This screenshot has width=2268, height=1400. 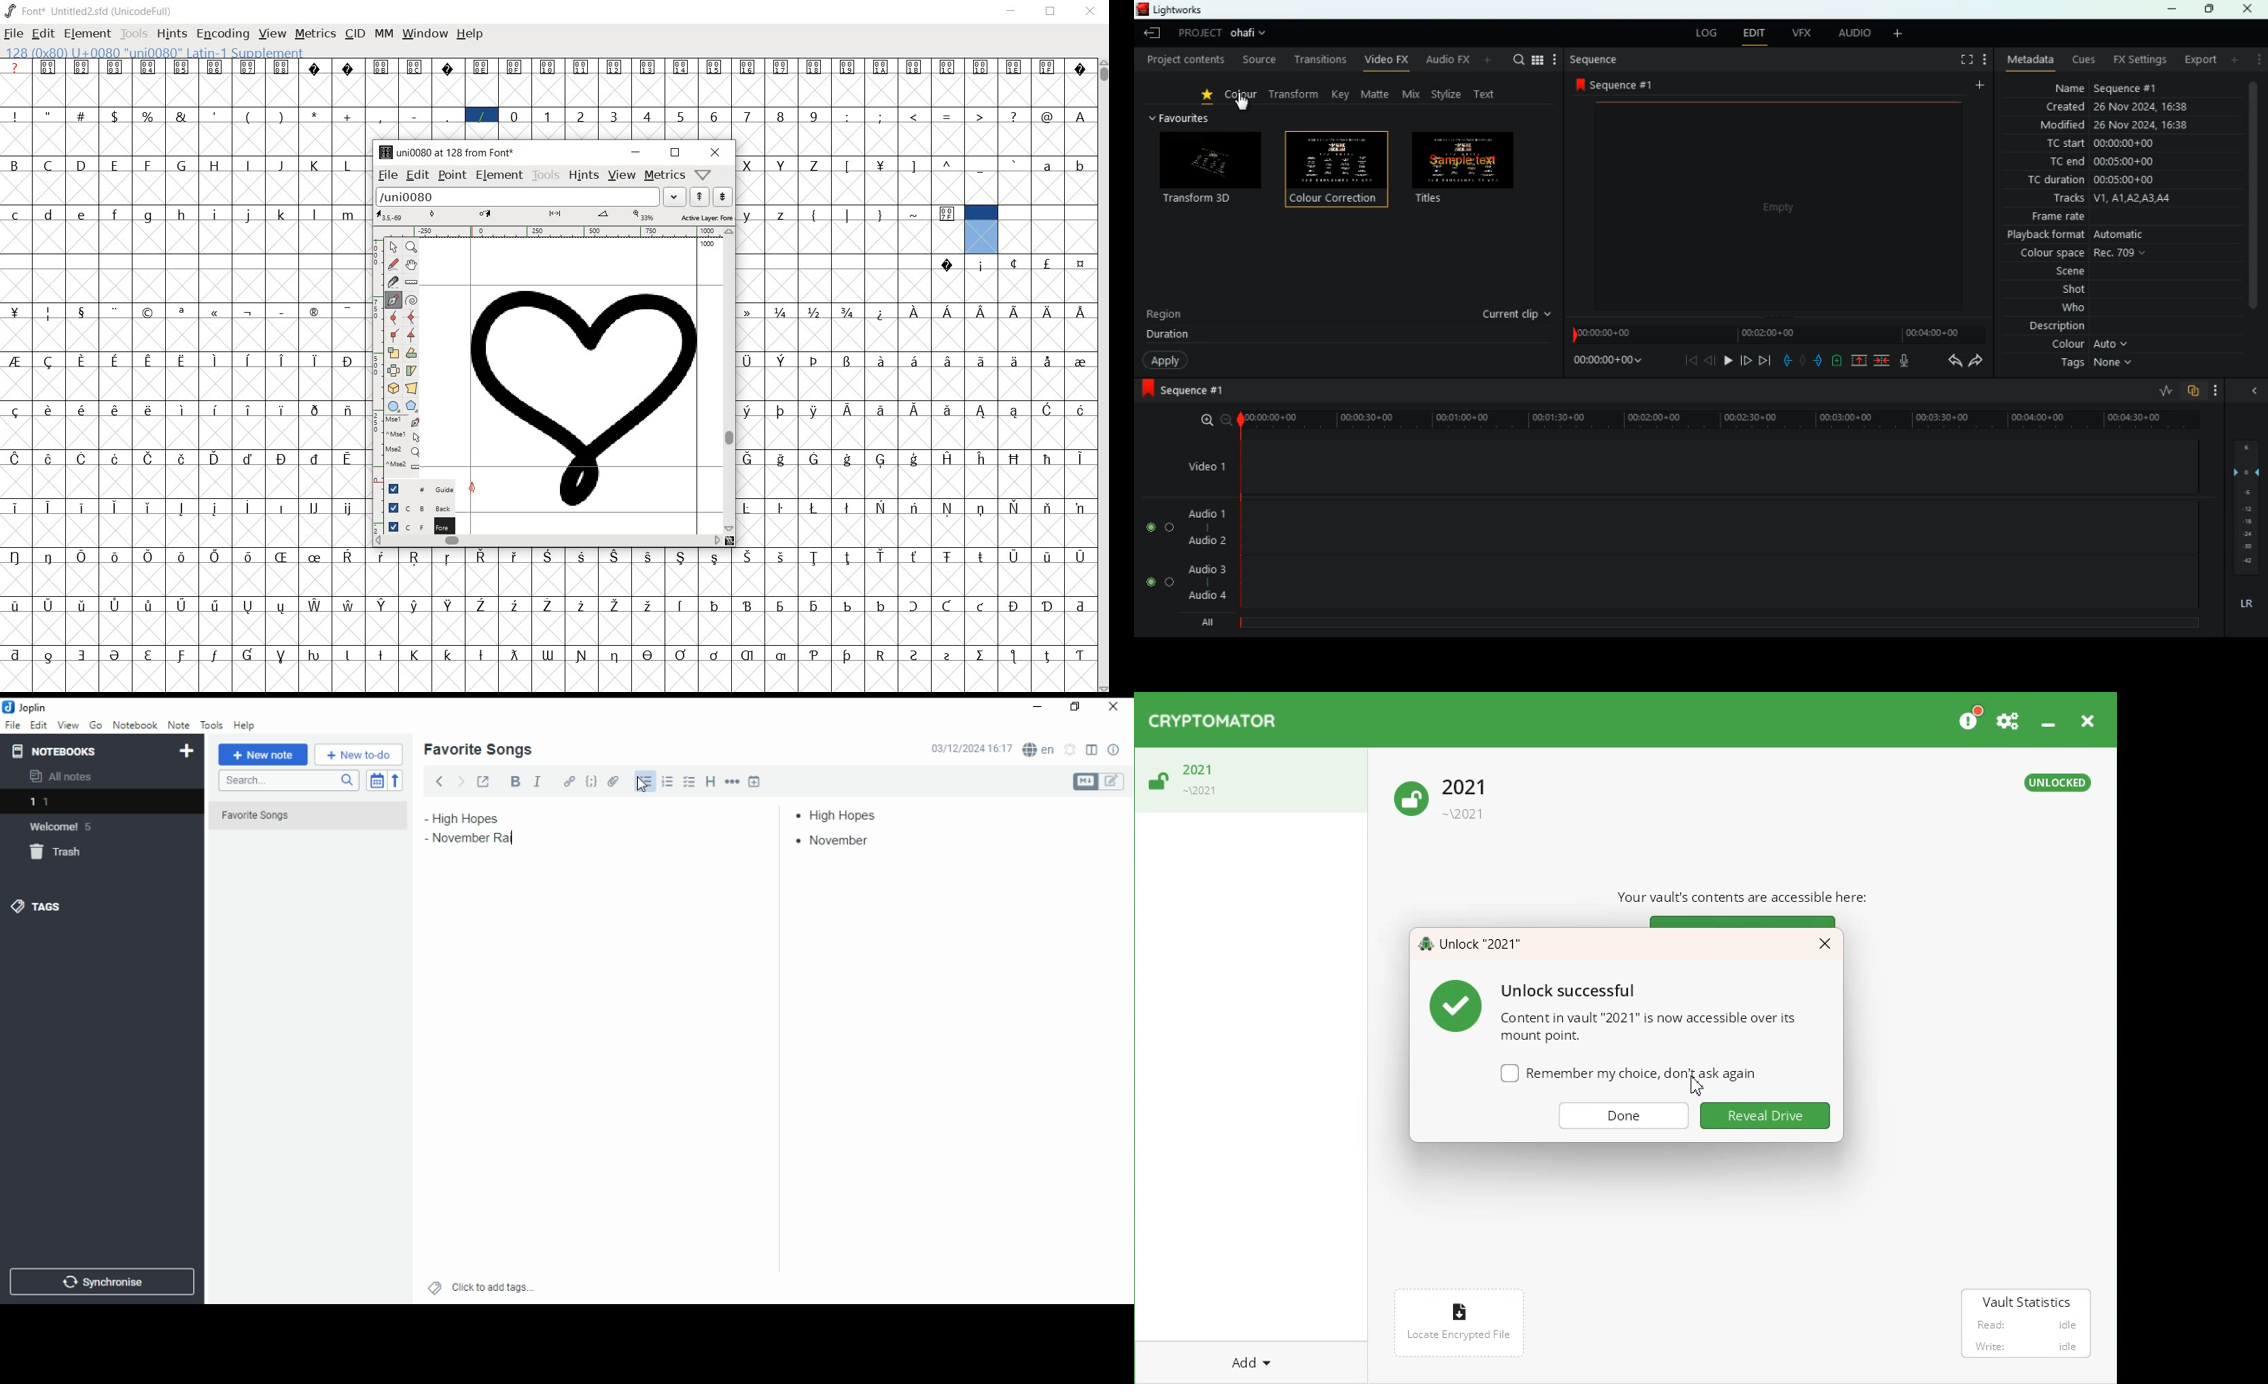 I want to click on glyph, so click(x=882, y=314).